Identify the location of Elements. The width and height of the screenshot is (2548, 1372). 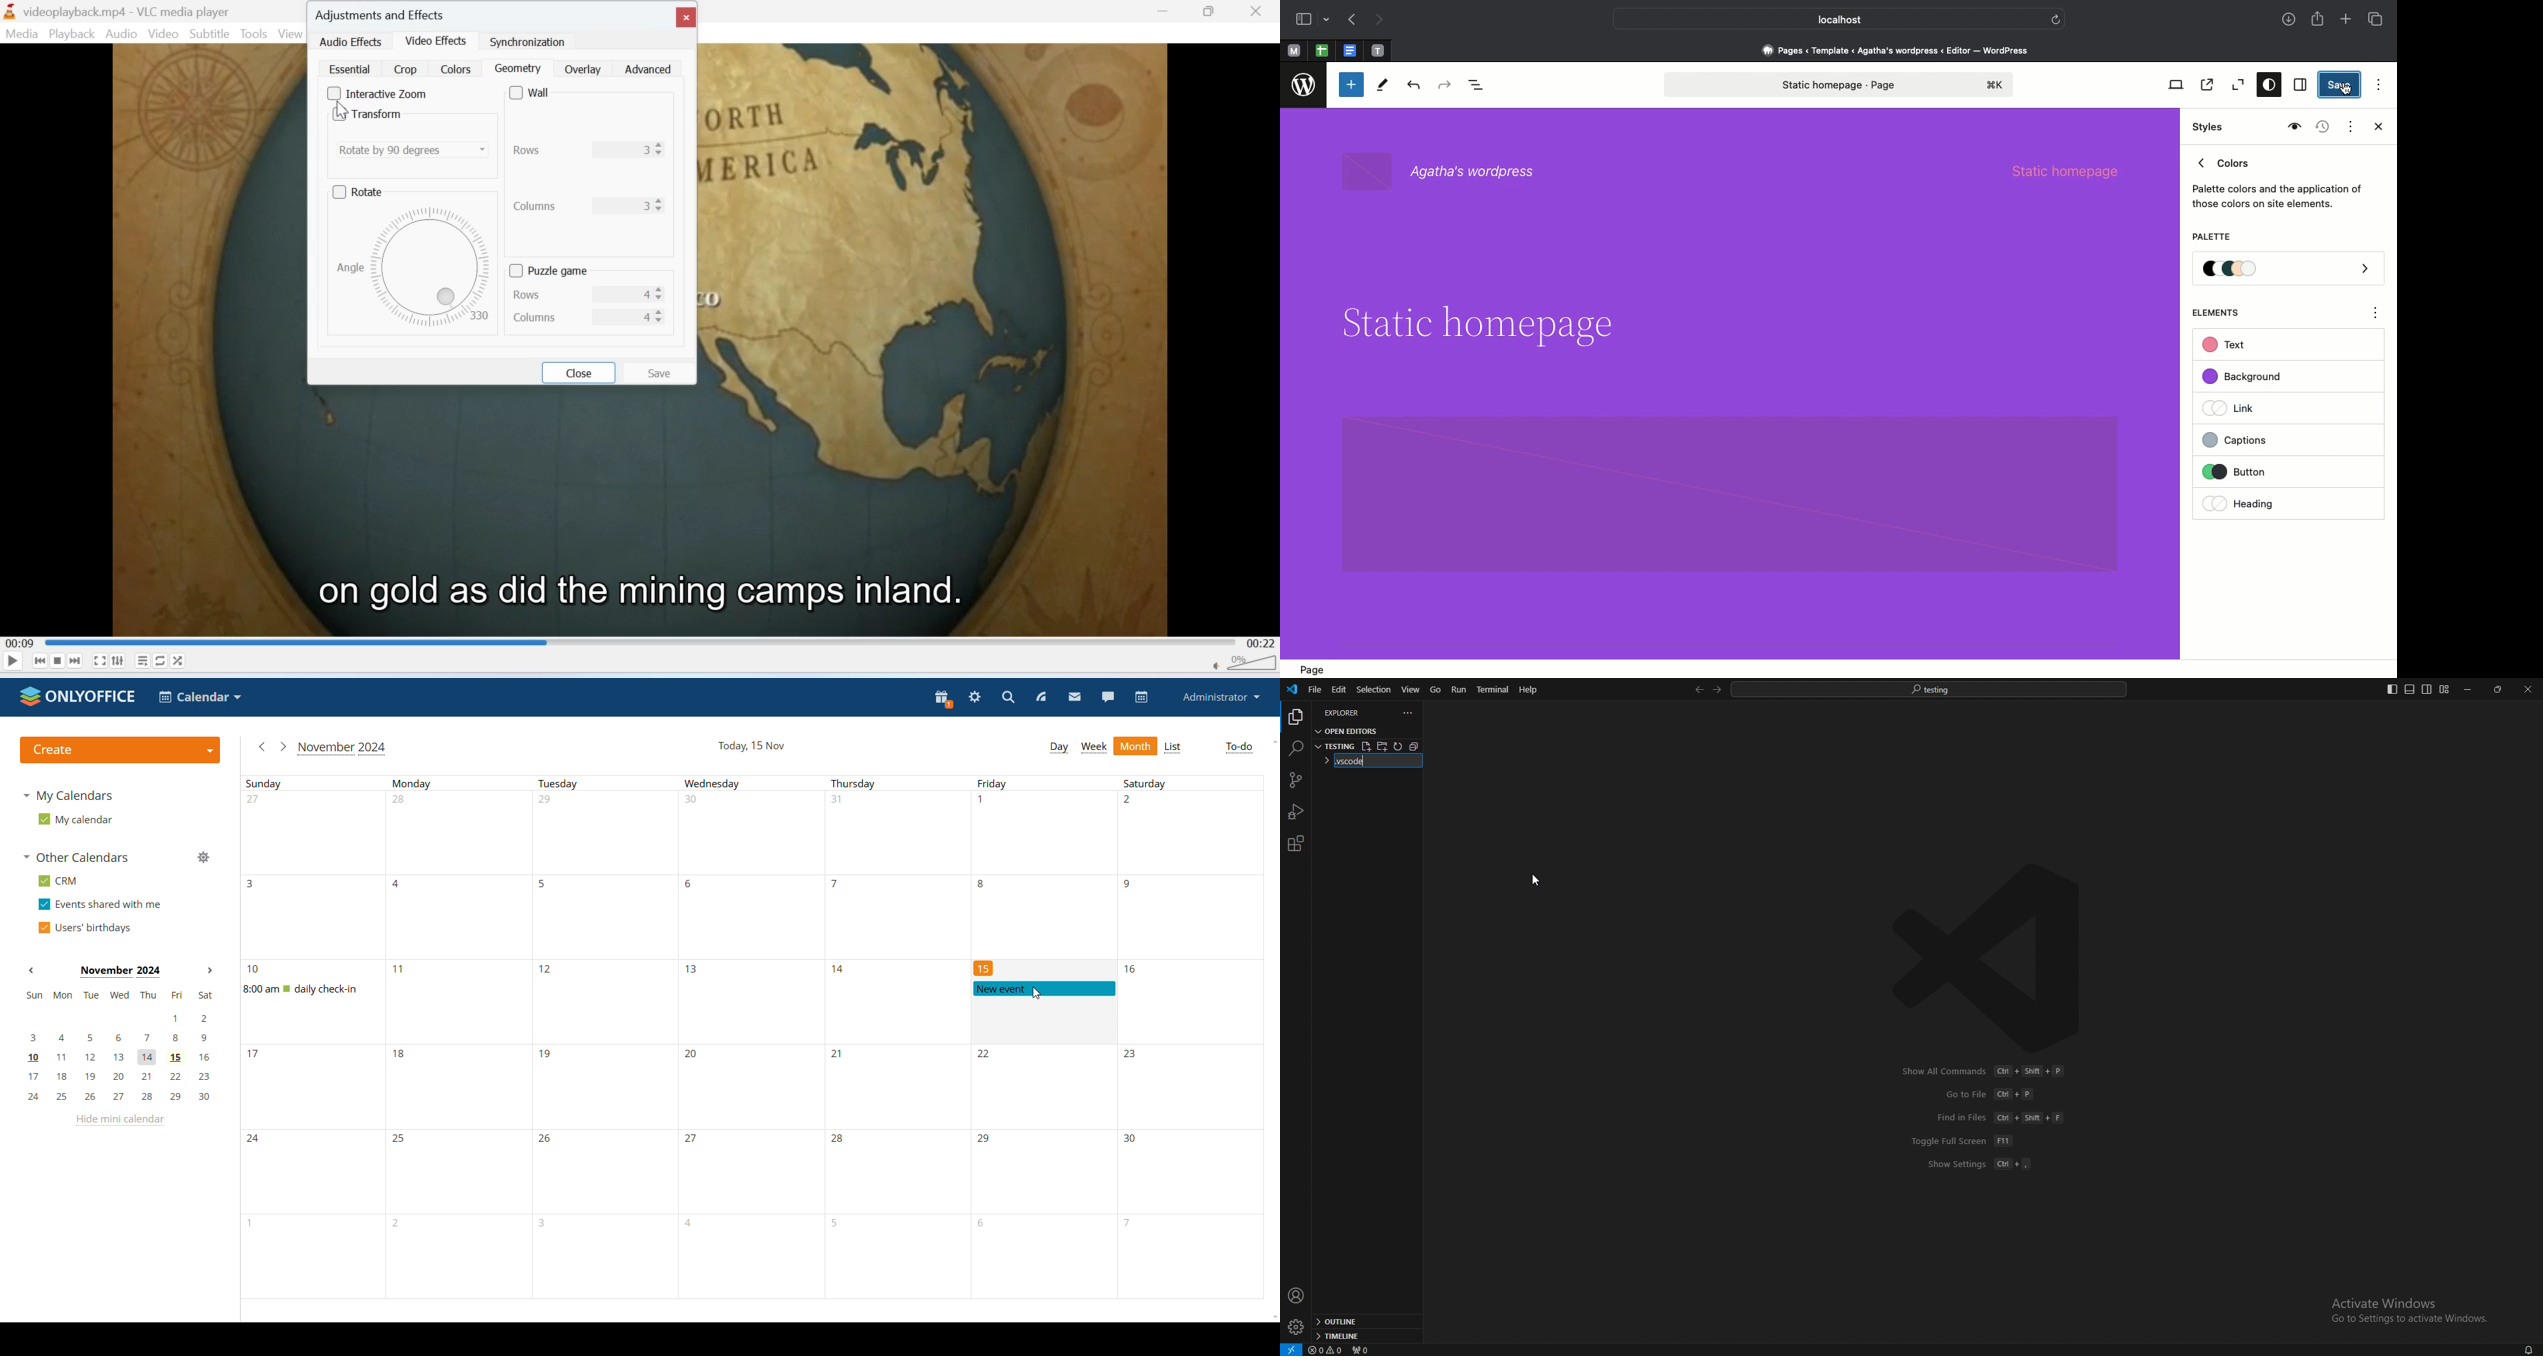
(2224, 313).